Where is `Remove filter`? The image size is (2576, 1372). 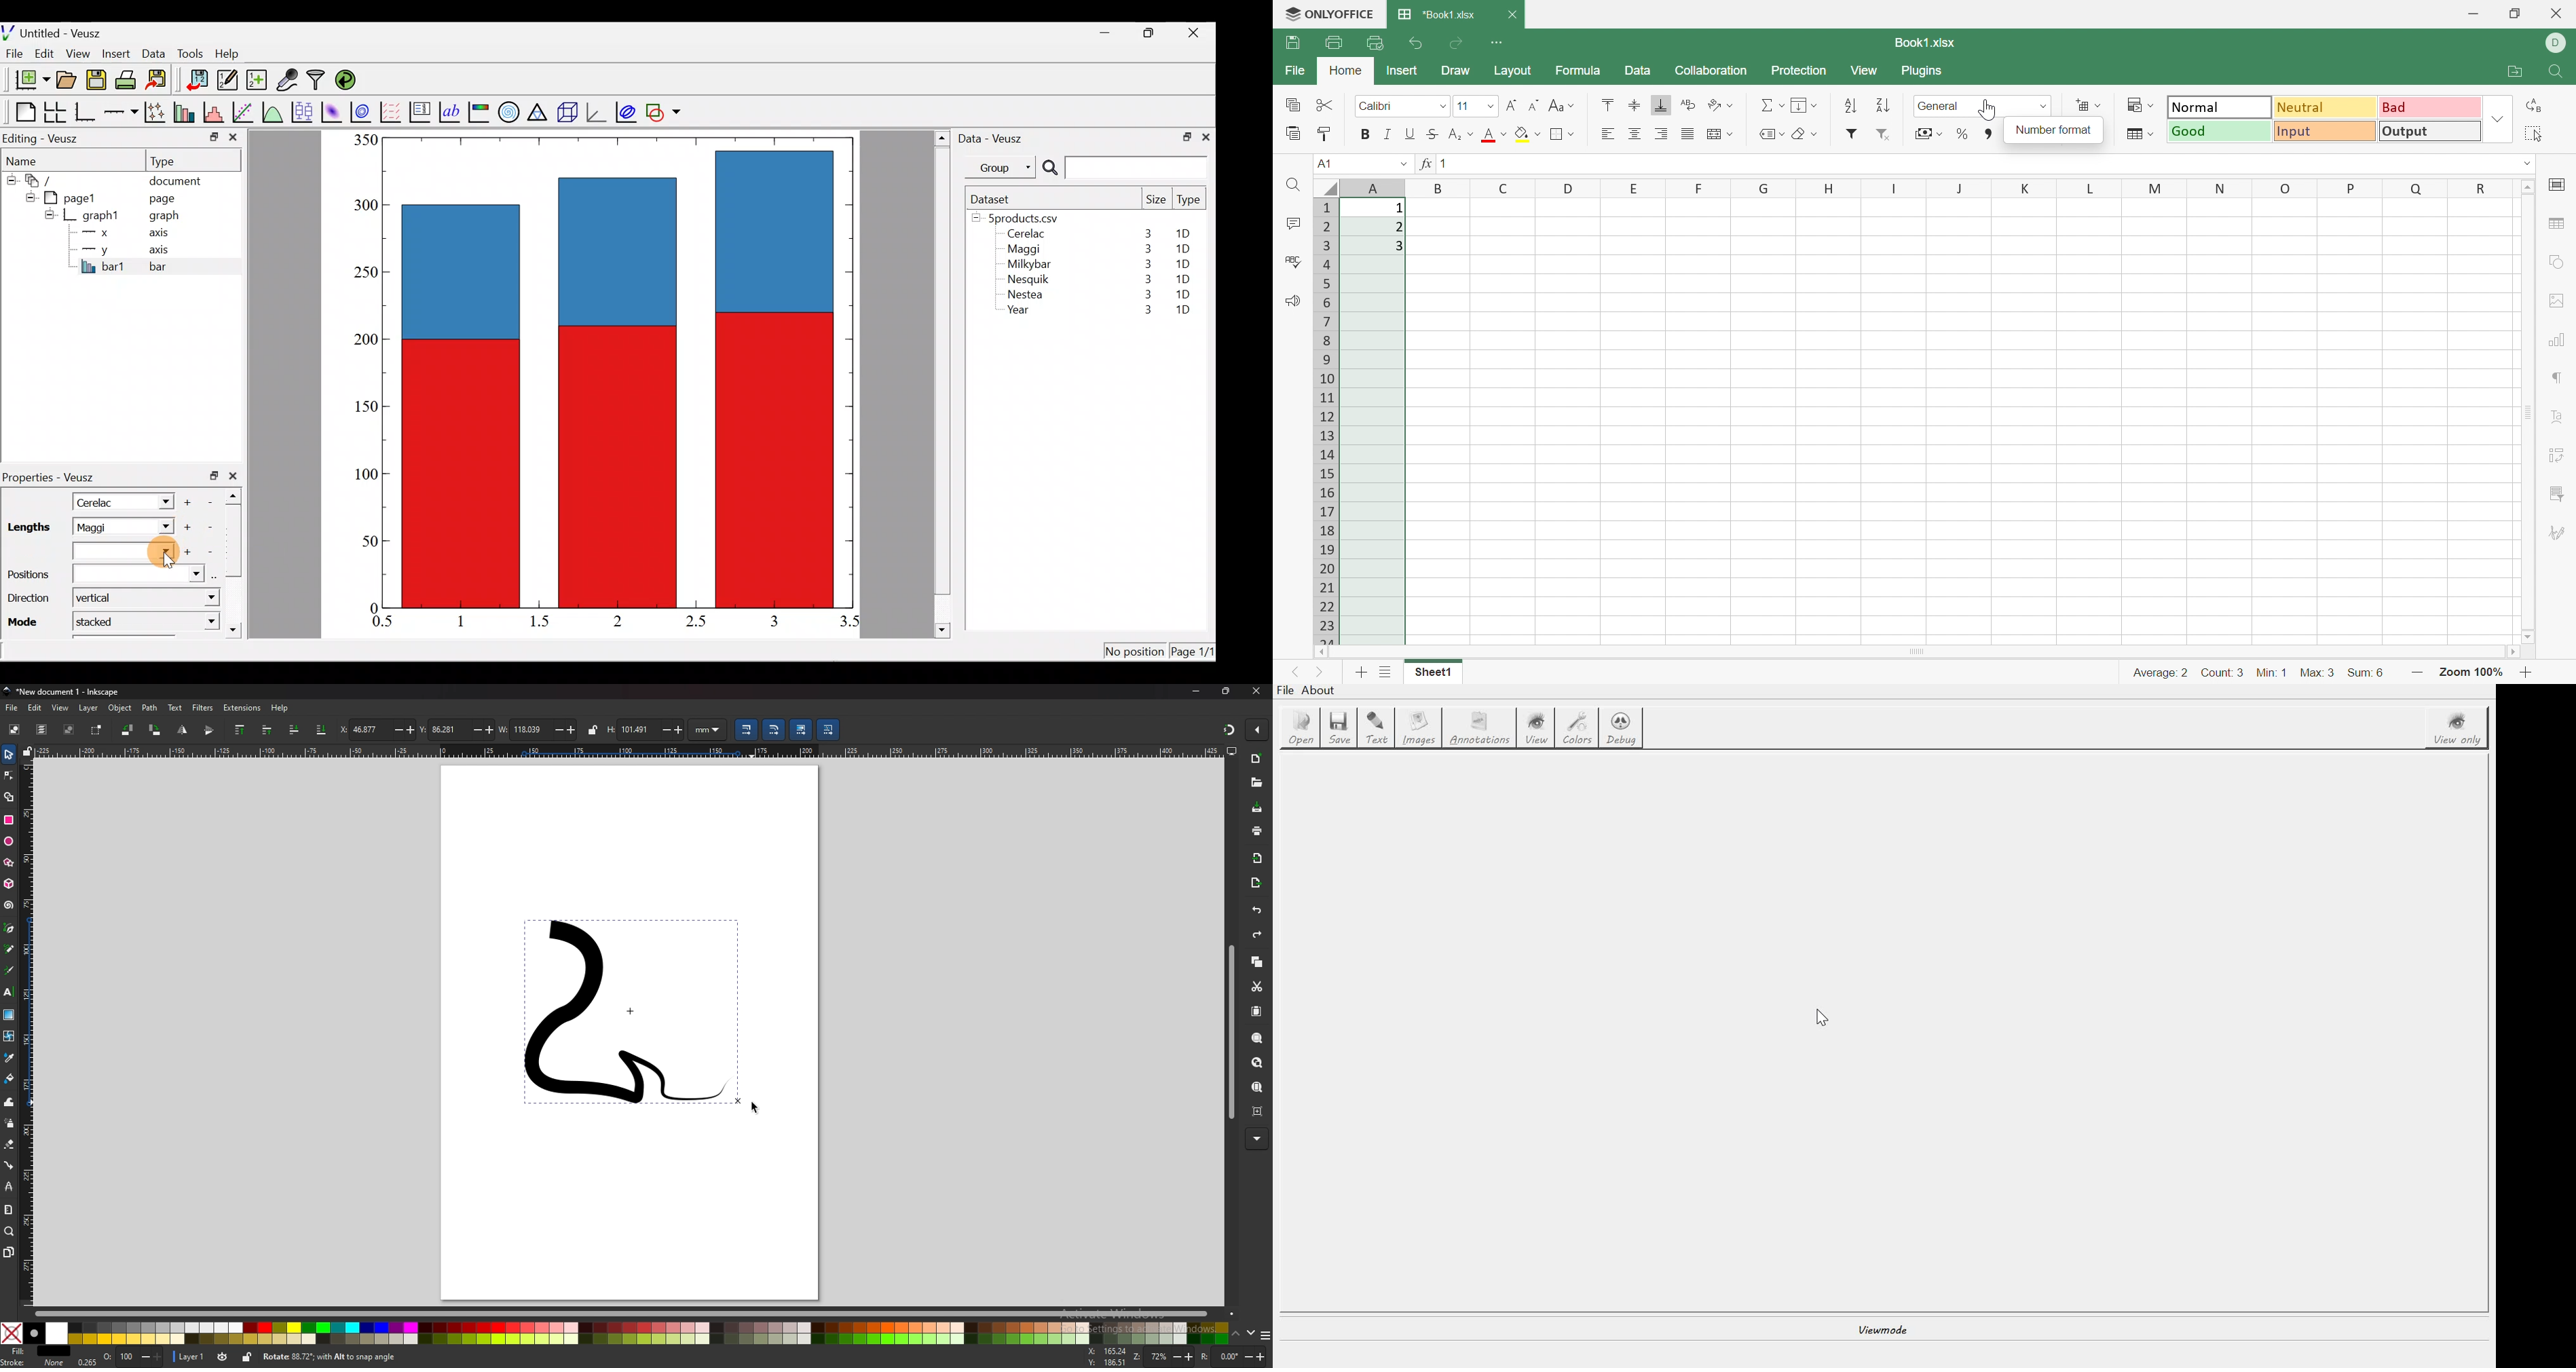
Remove filter is located at coordinates (1886, 136).